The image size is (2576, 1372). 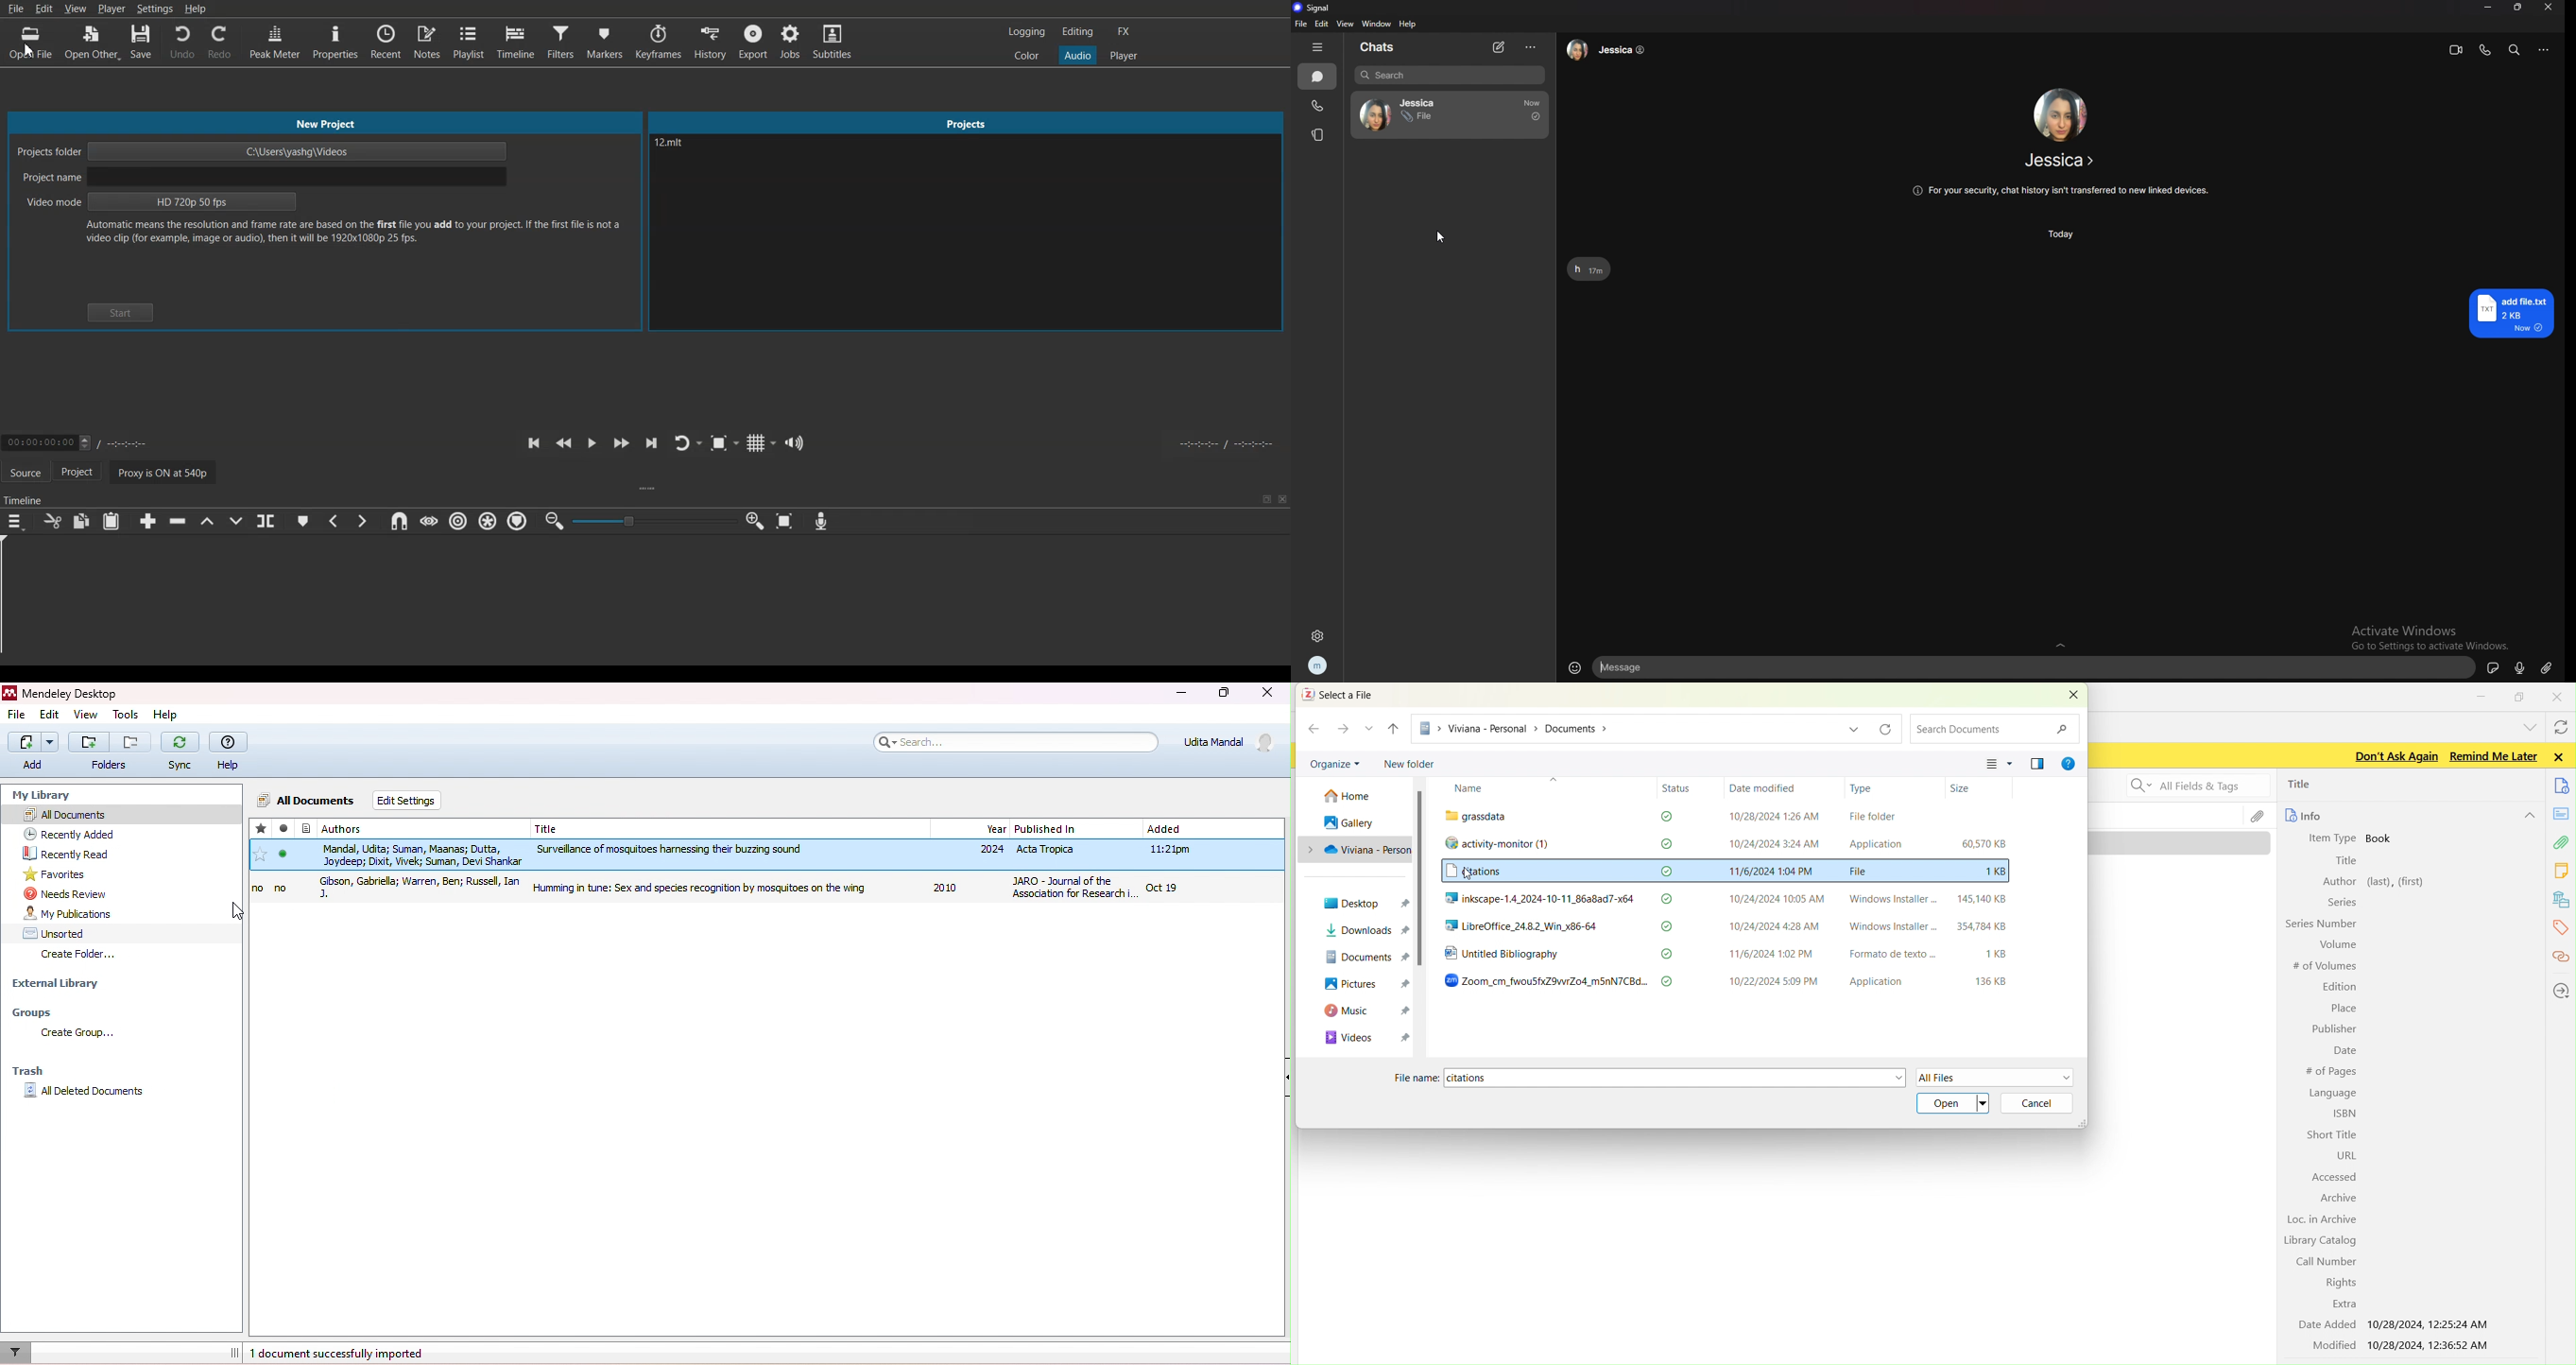 I want to click on PC, so click(x=1358, y=851).